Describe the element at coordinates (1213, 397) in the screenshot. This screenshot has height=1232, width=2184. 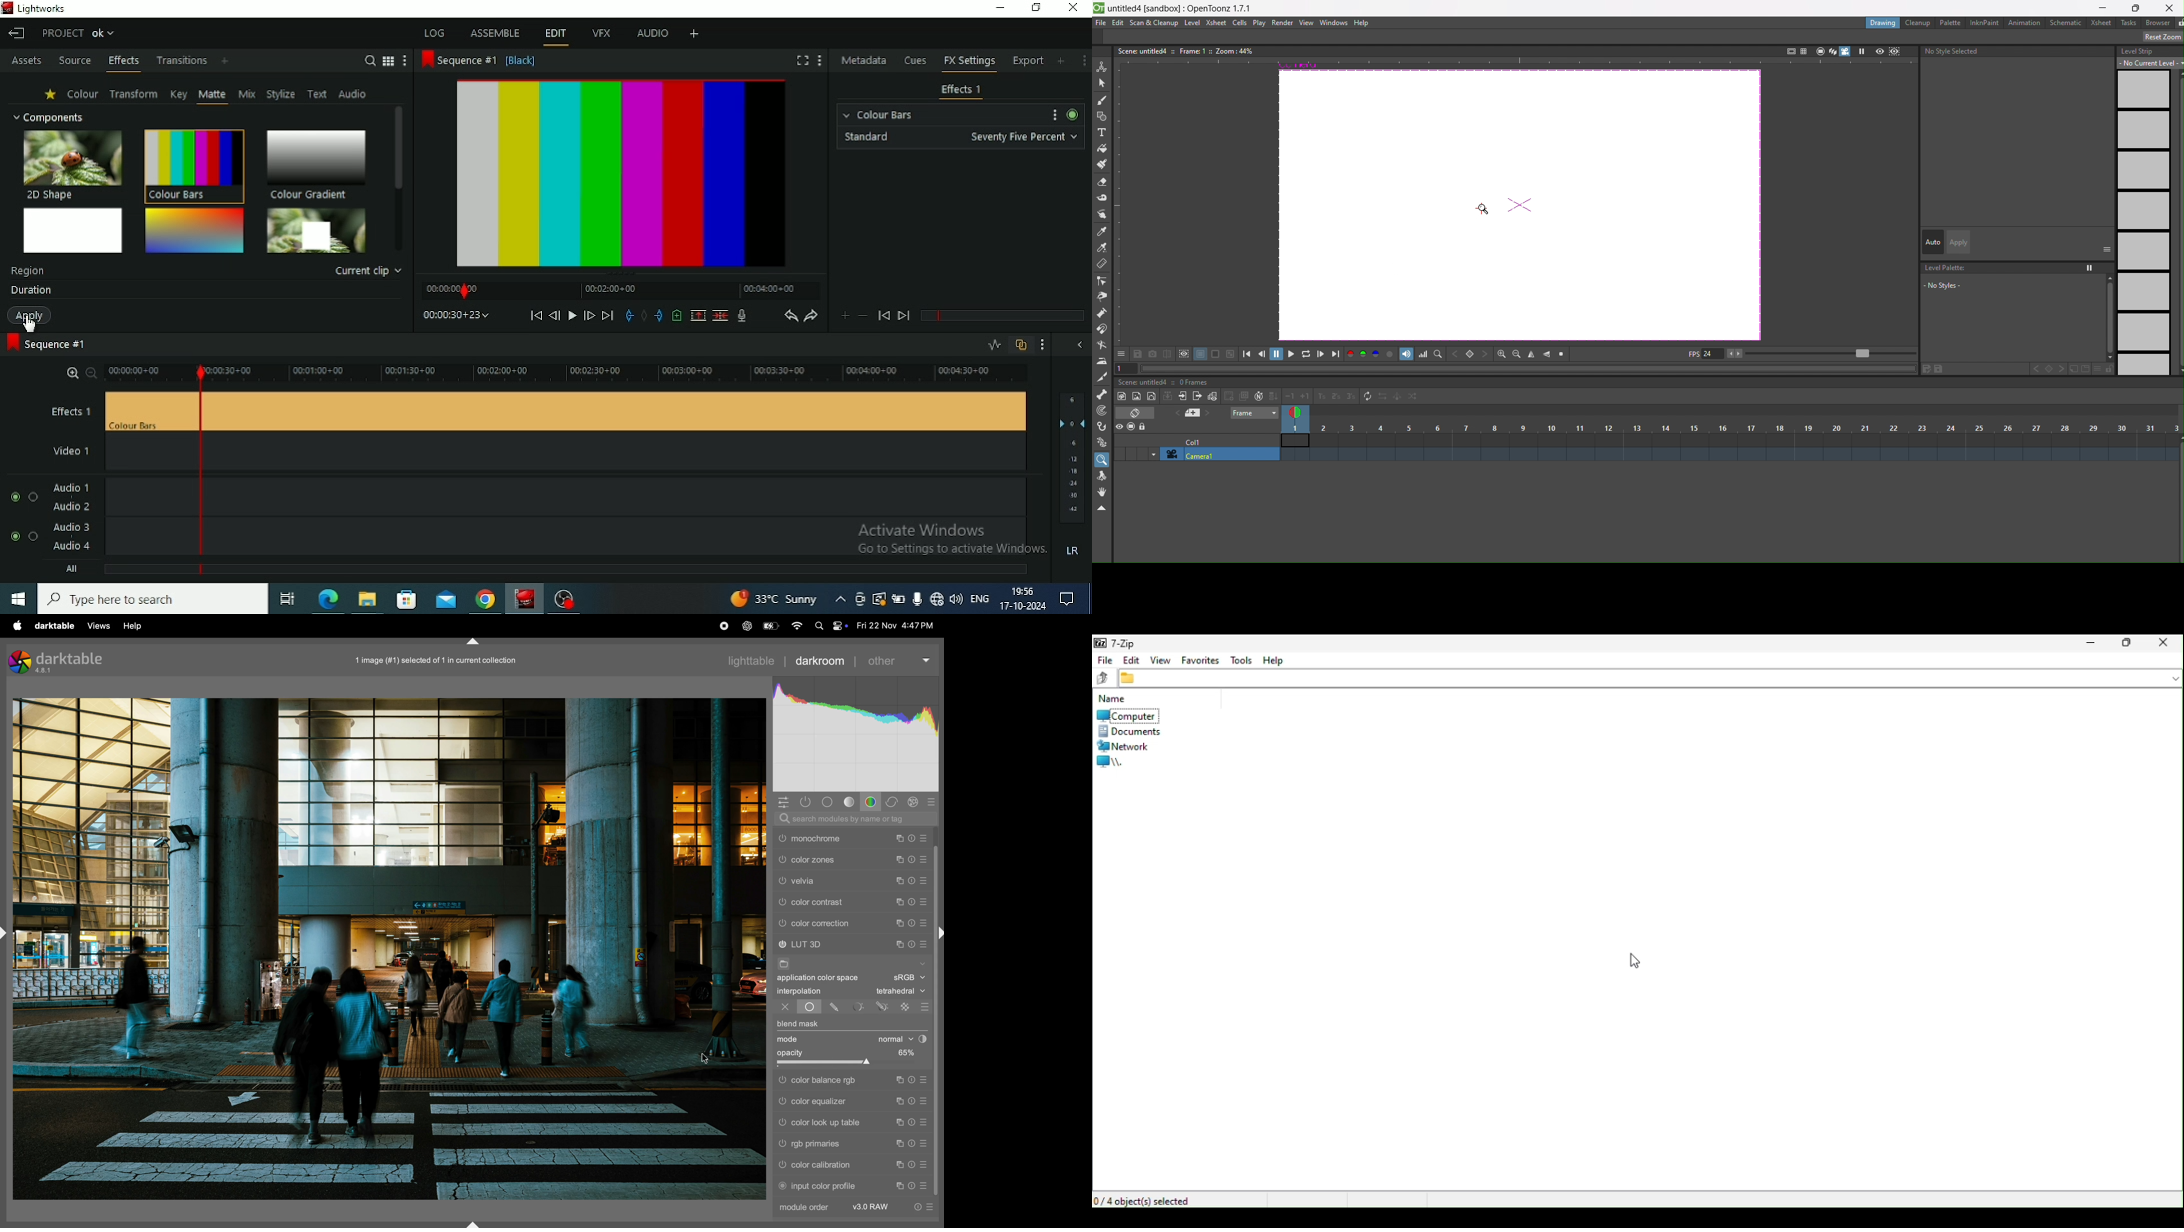
I see `new frame` at that location.